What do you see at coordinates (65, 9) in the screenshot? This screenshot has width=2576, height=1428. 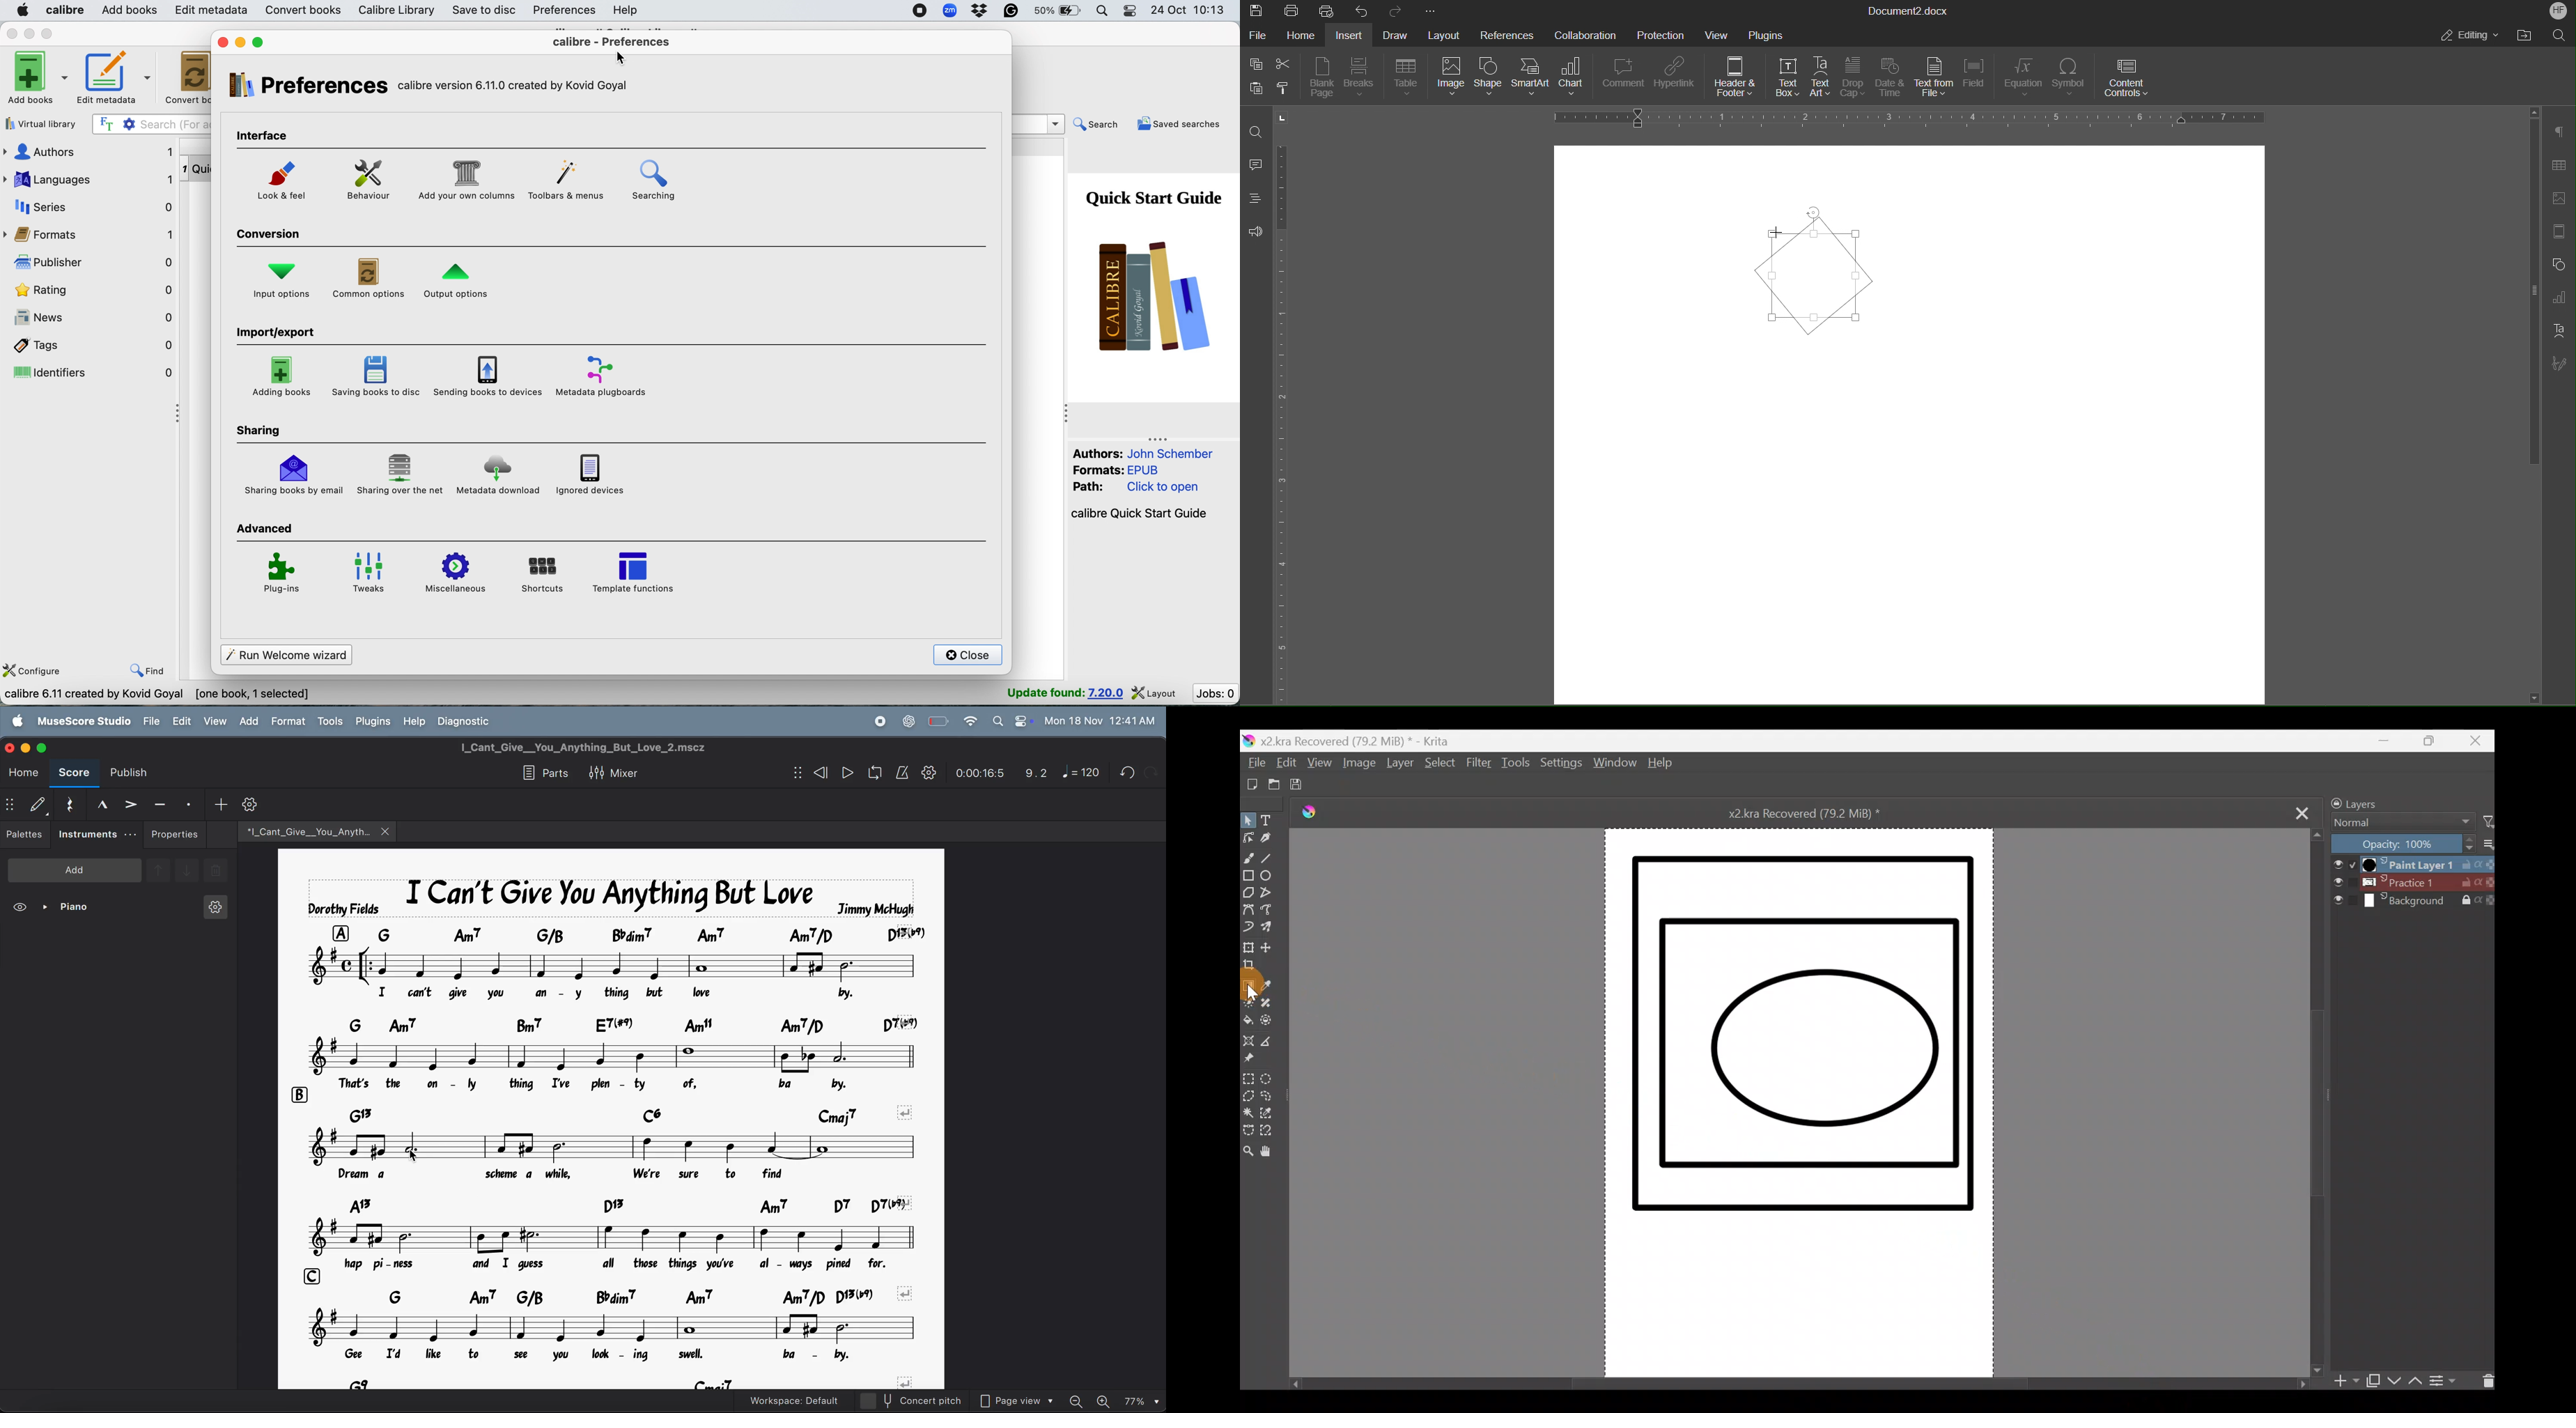 I see `calibre` at bounding box center [65, 9].